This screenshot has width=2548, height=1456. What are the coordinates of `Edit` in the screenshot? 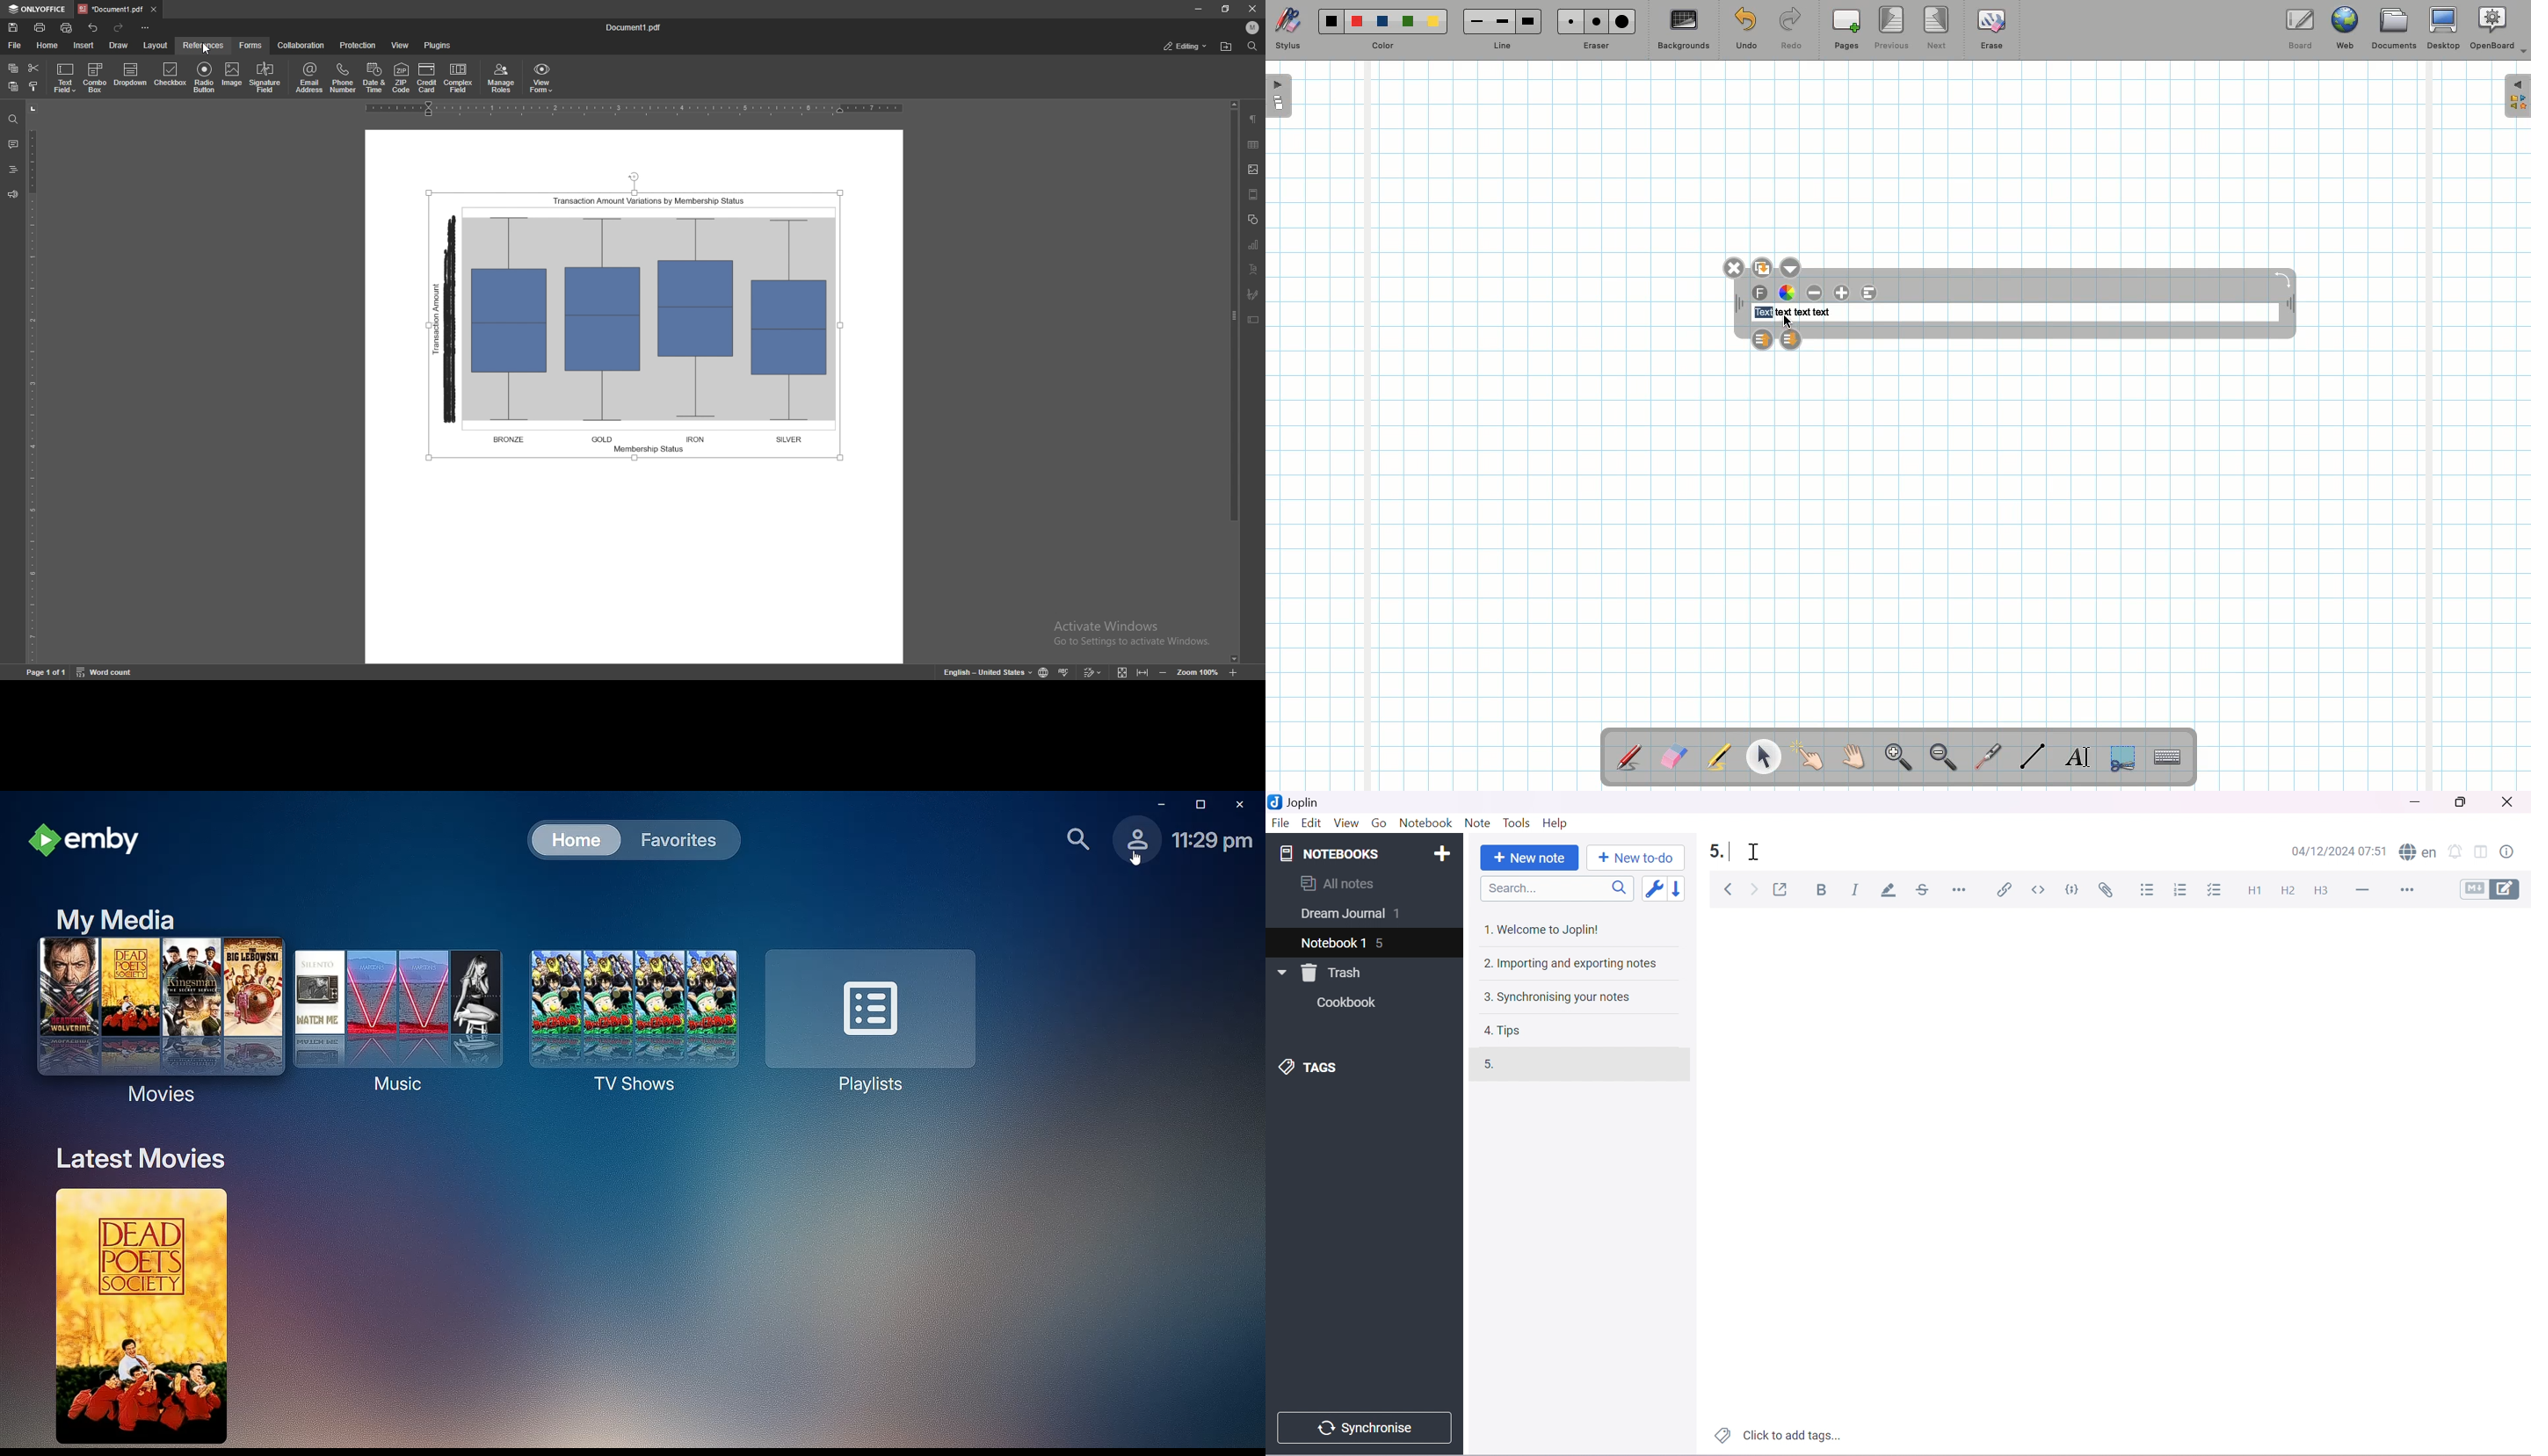 It's located at (1311, 824).